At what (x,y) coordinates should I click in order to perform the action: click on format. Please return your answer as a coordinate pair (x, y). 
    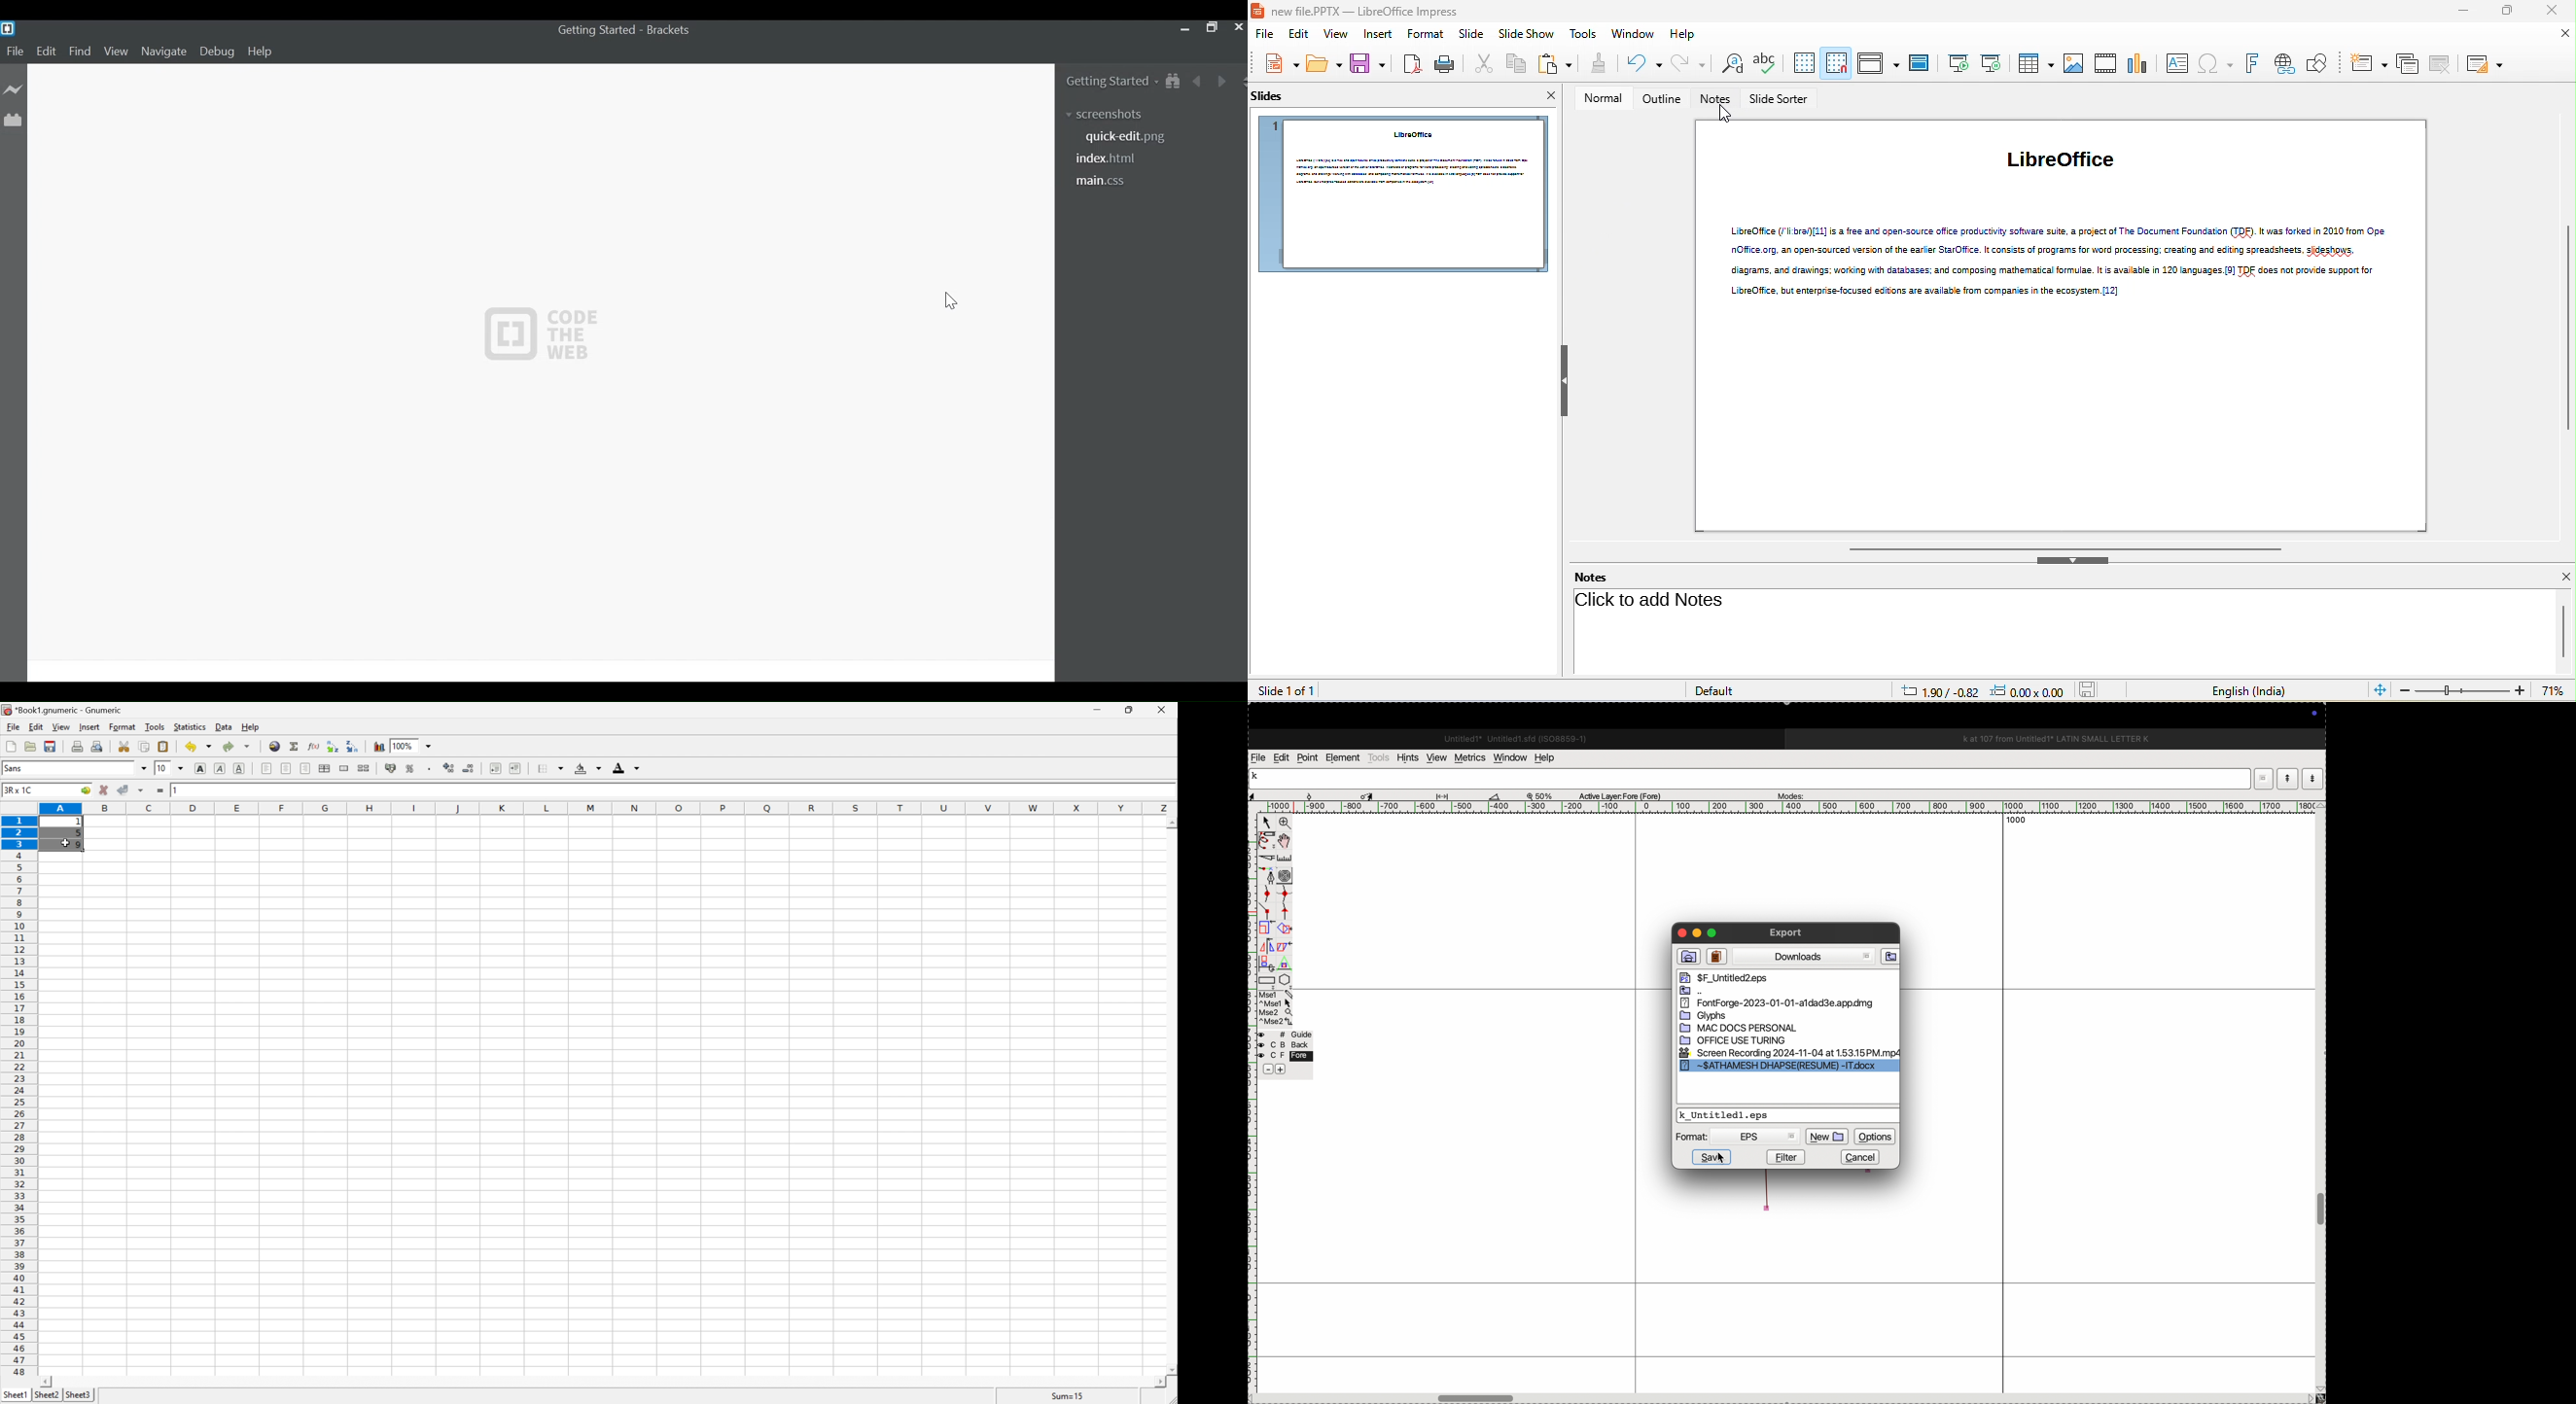
    Looking at the image, I should click on (124, 726).